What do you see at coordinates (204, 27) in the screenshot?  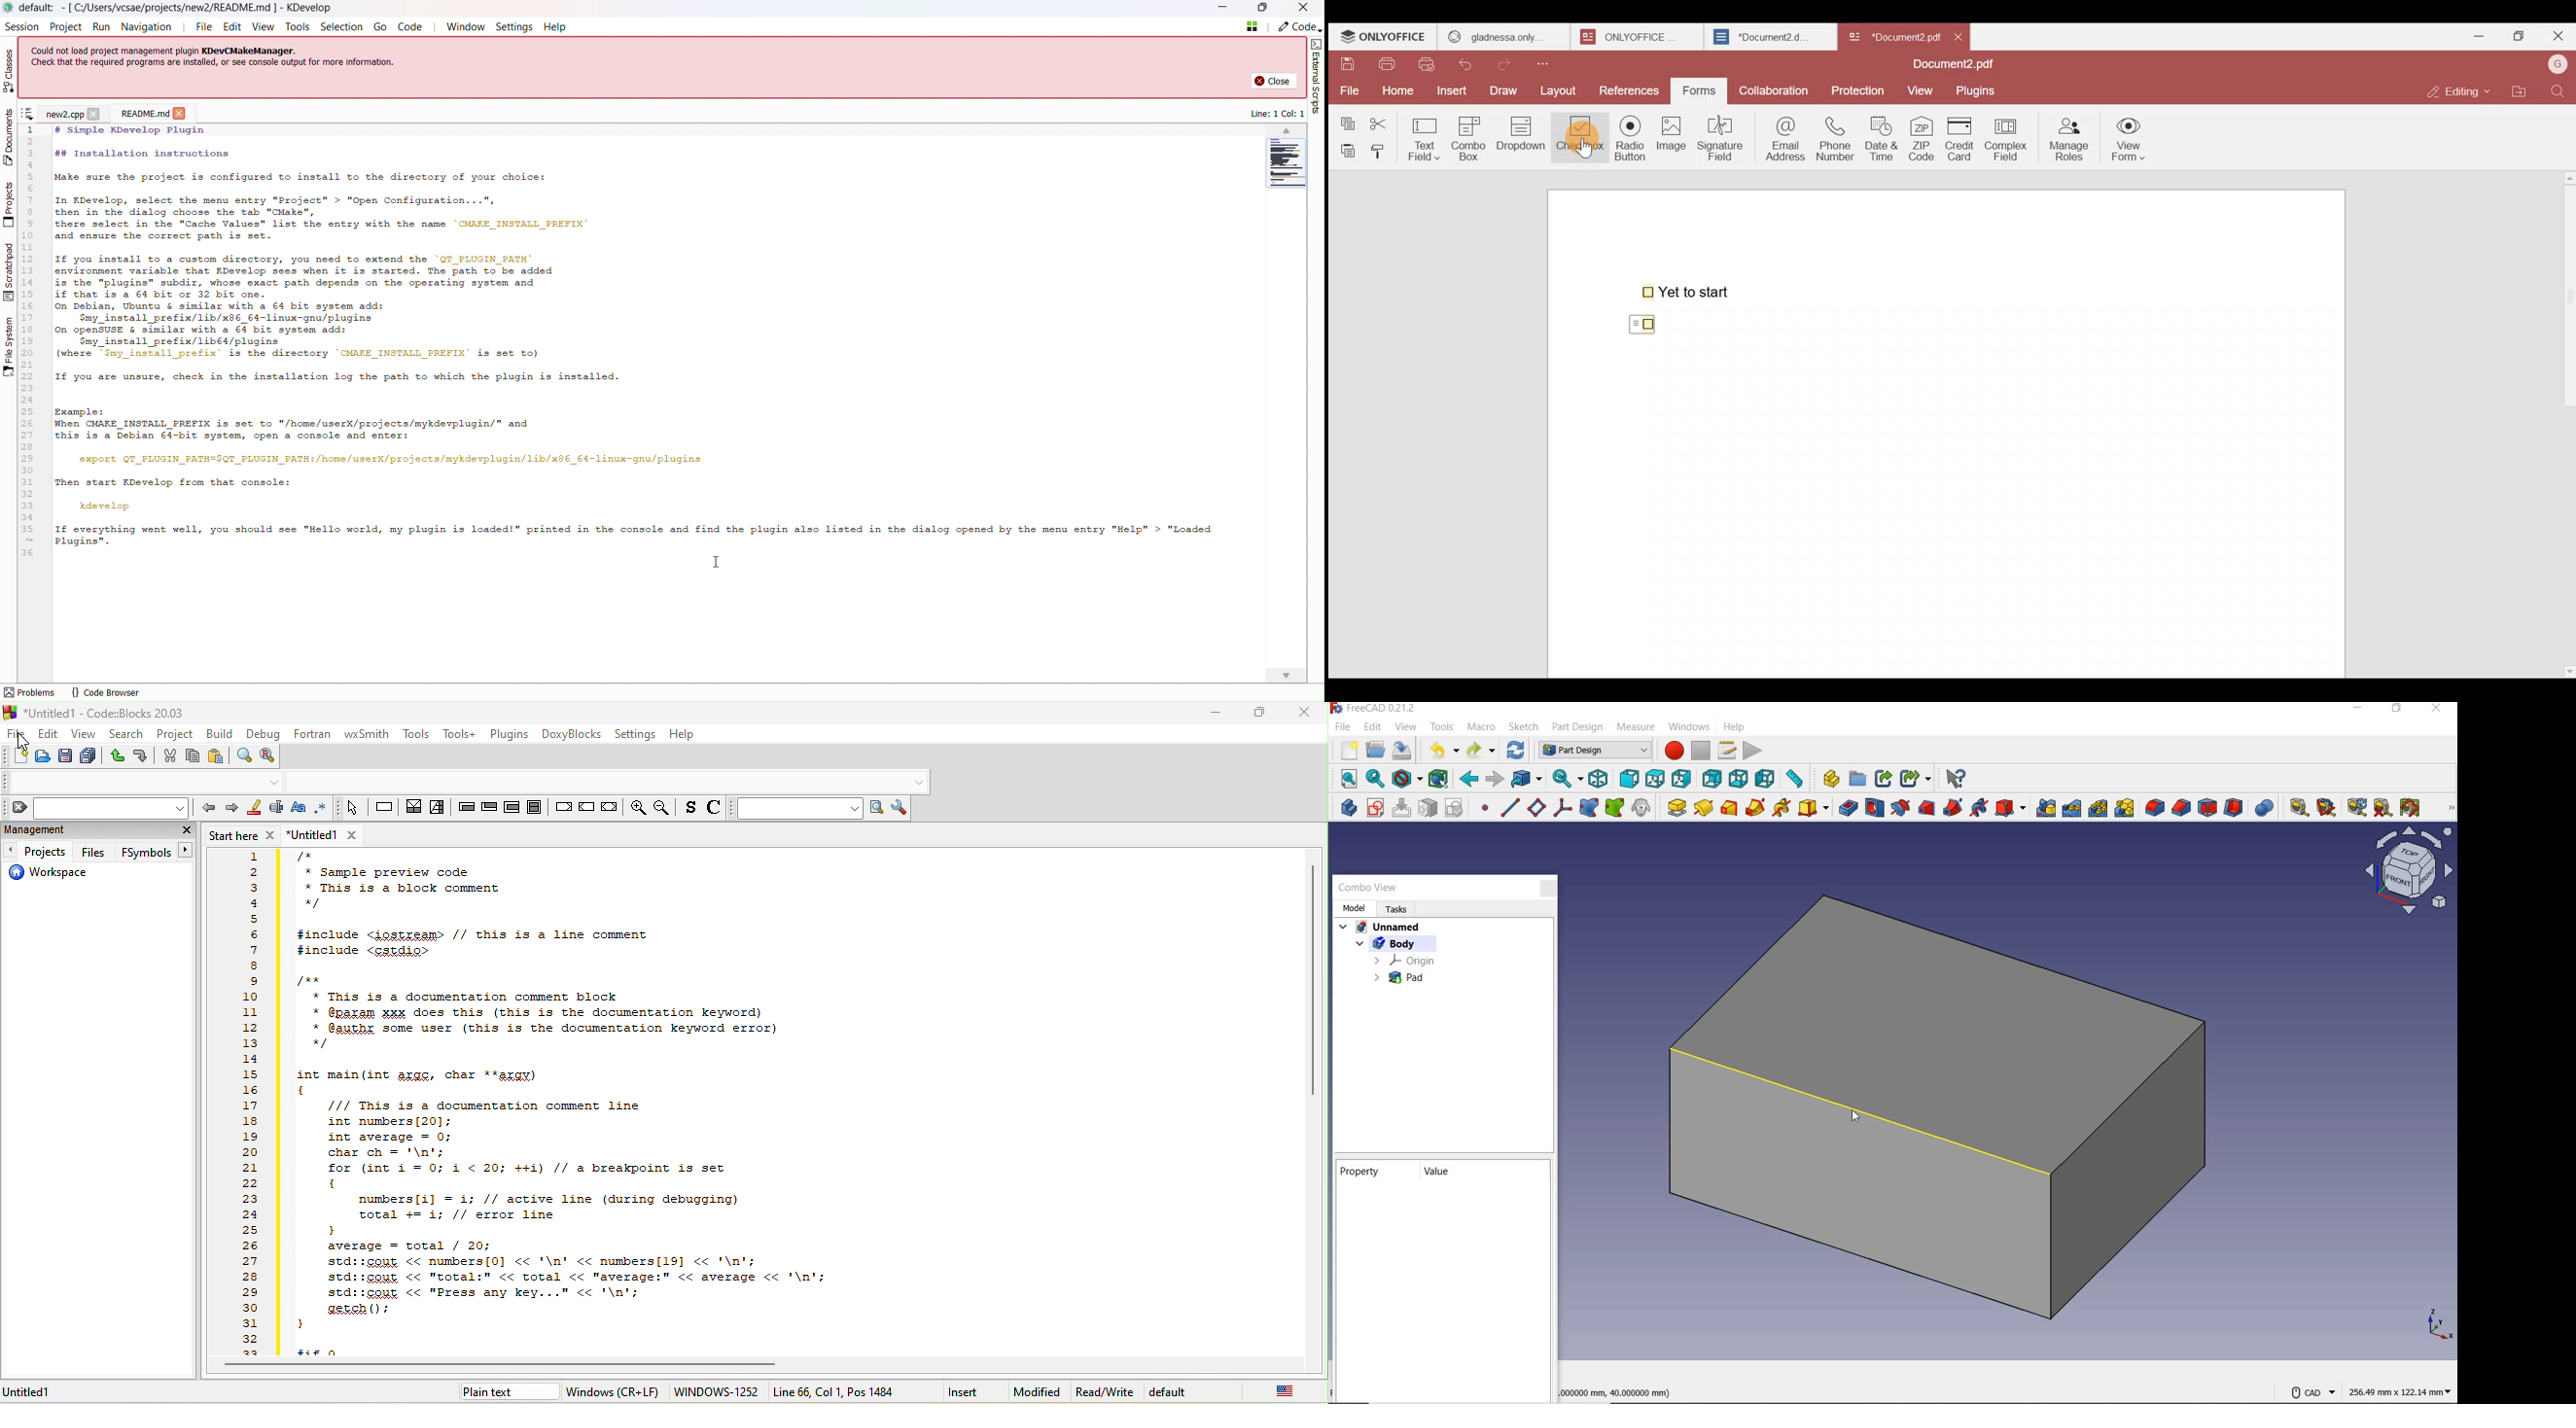 I see `File` at bounding box center [204, 27].